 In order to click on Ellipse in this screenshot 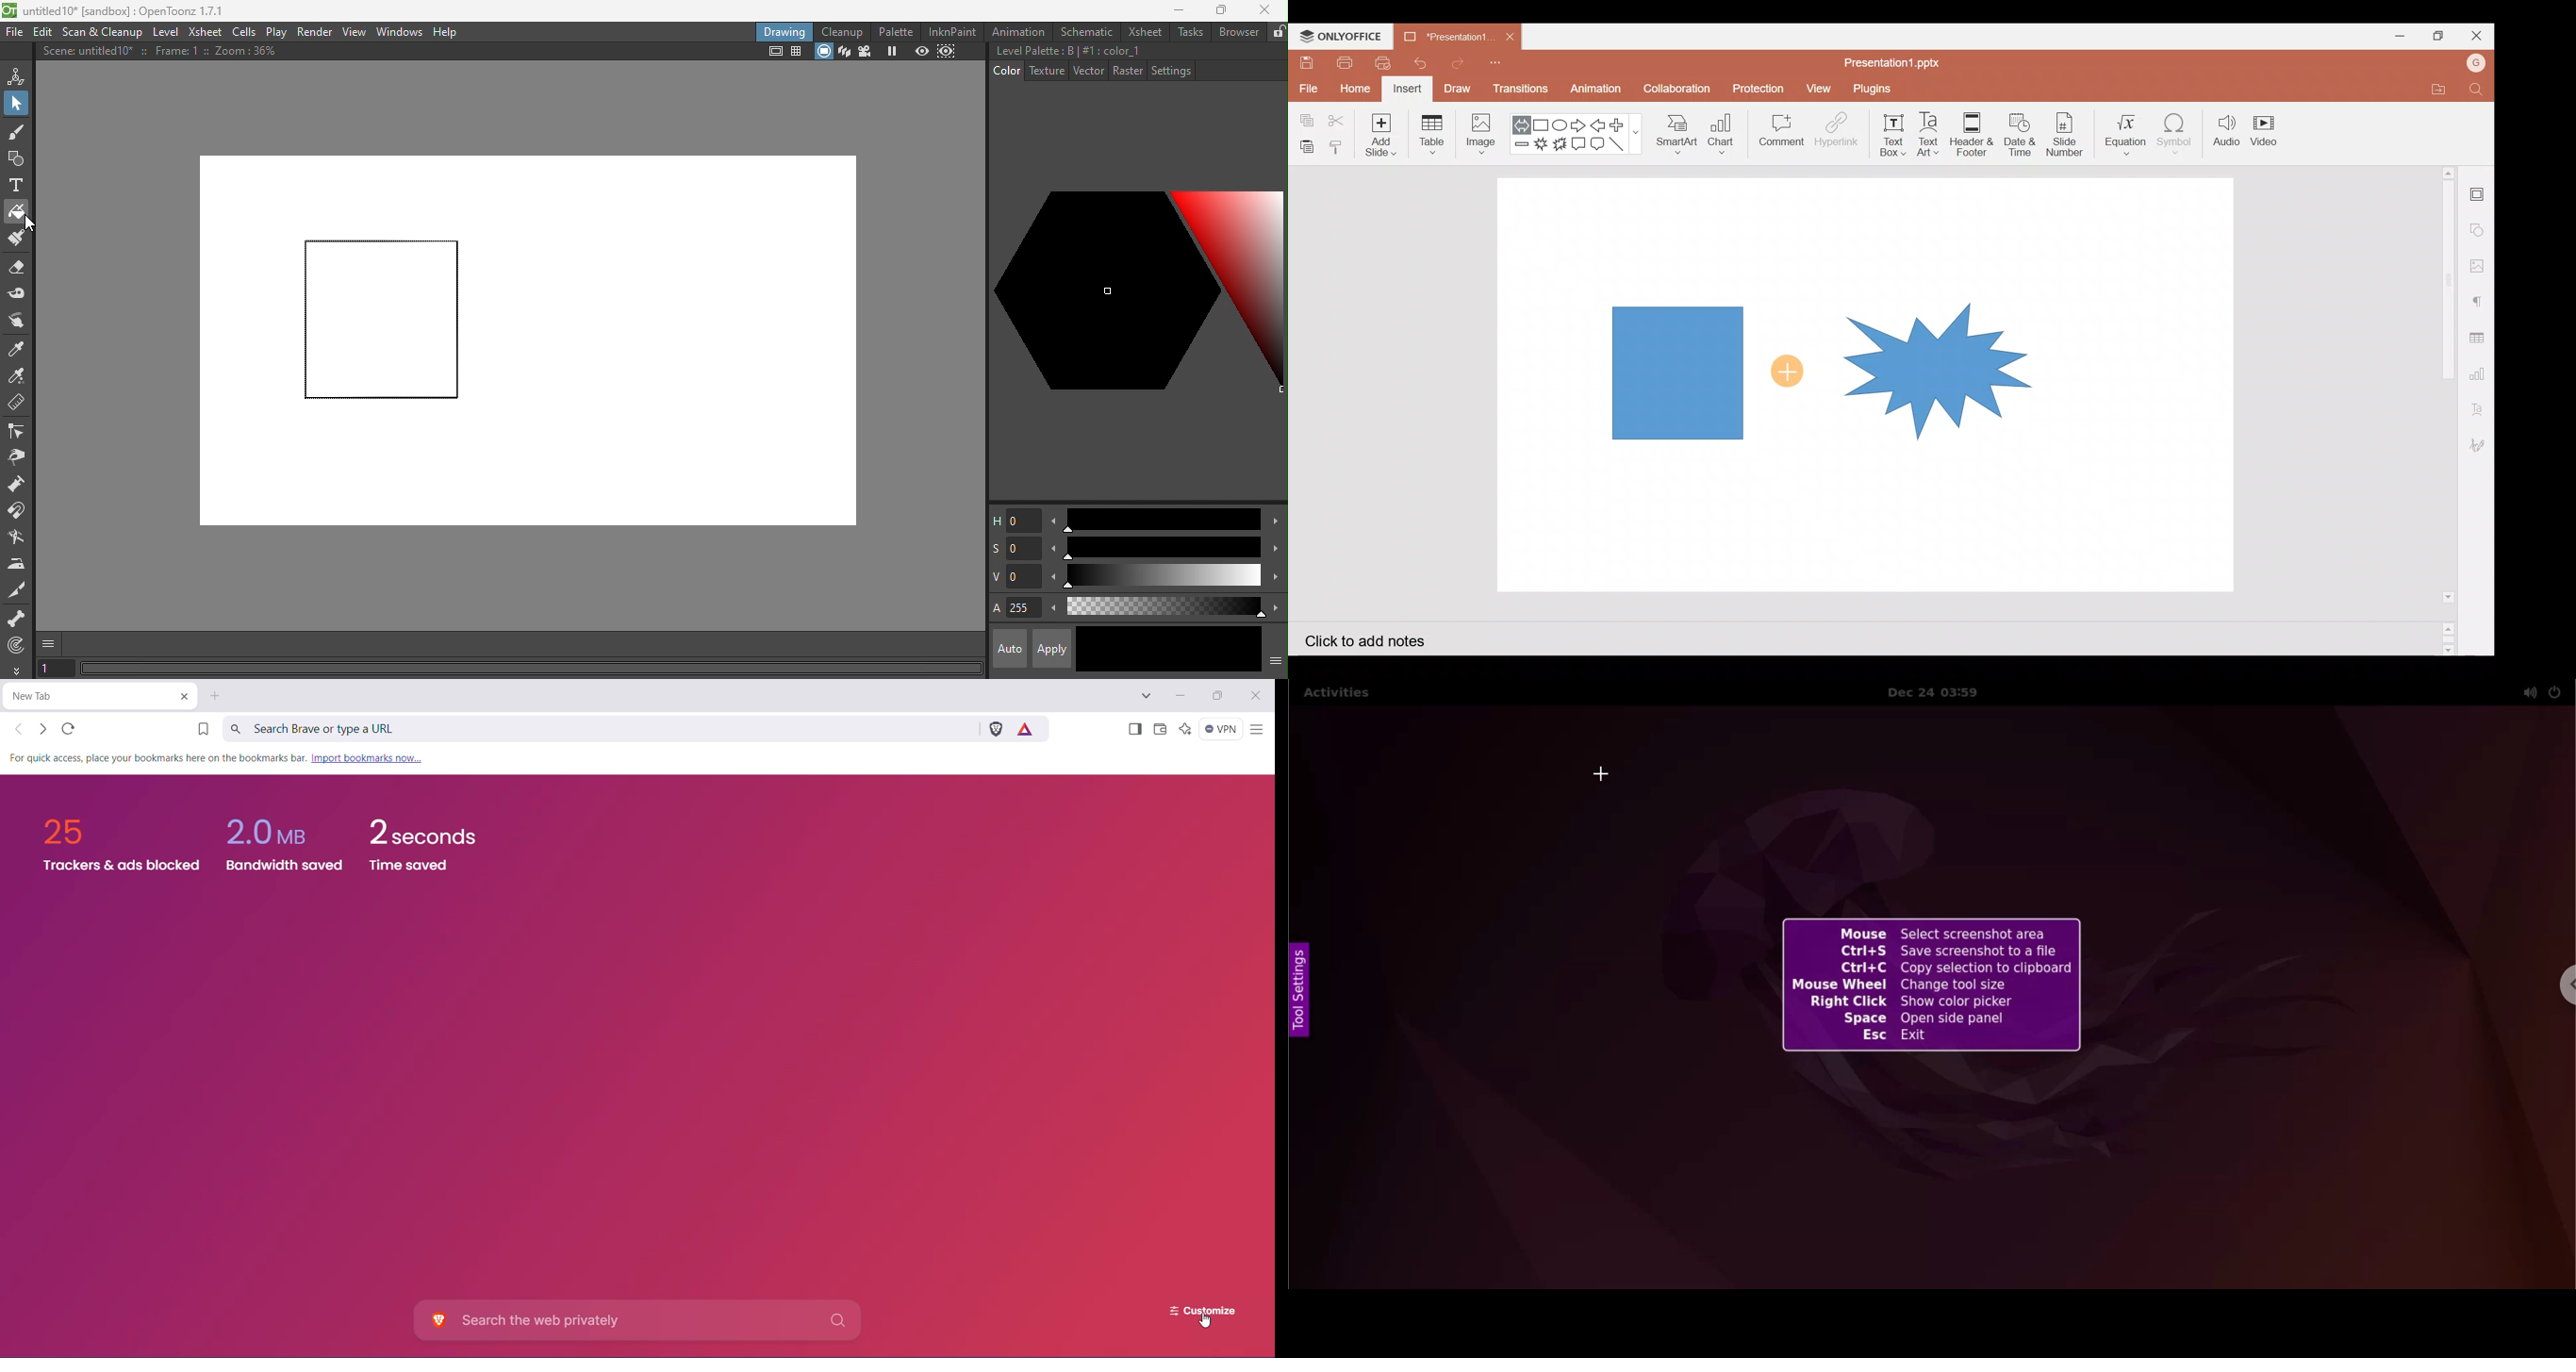, I will do `click(1559, 124)`.